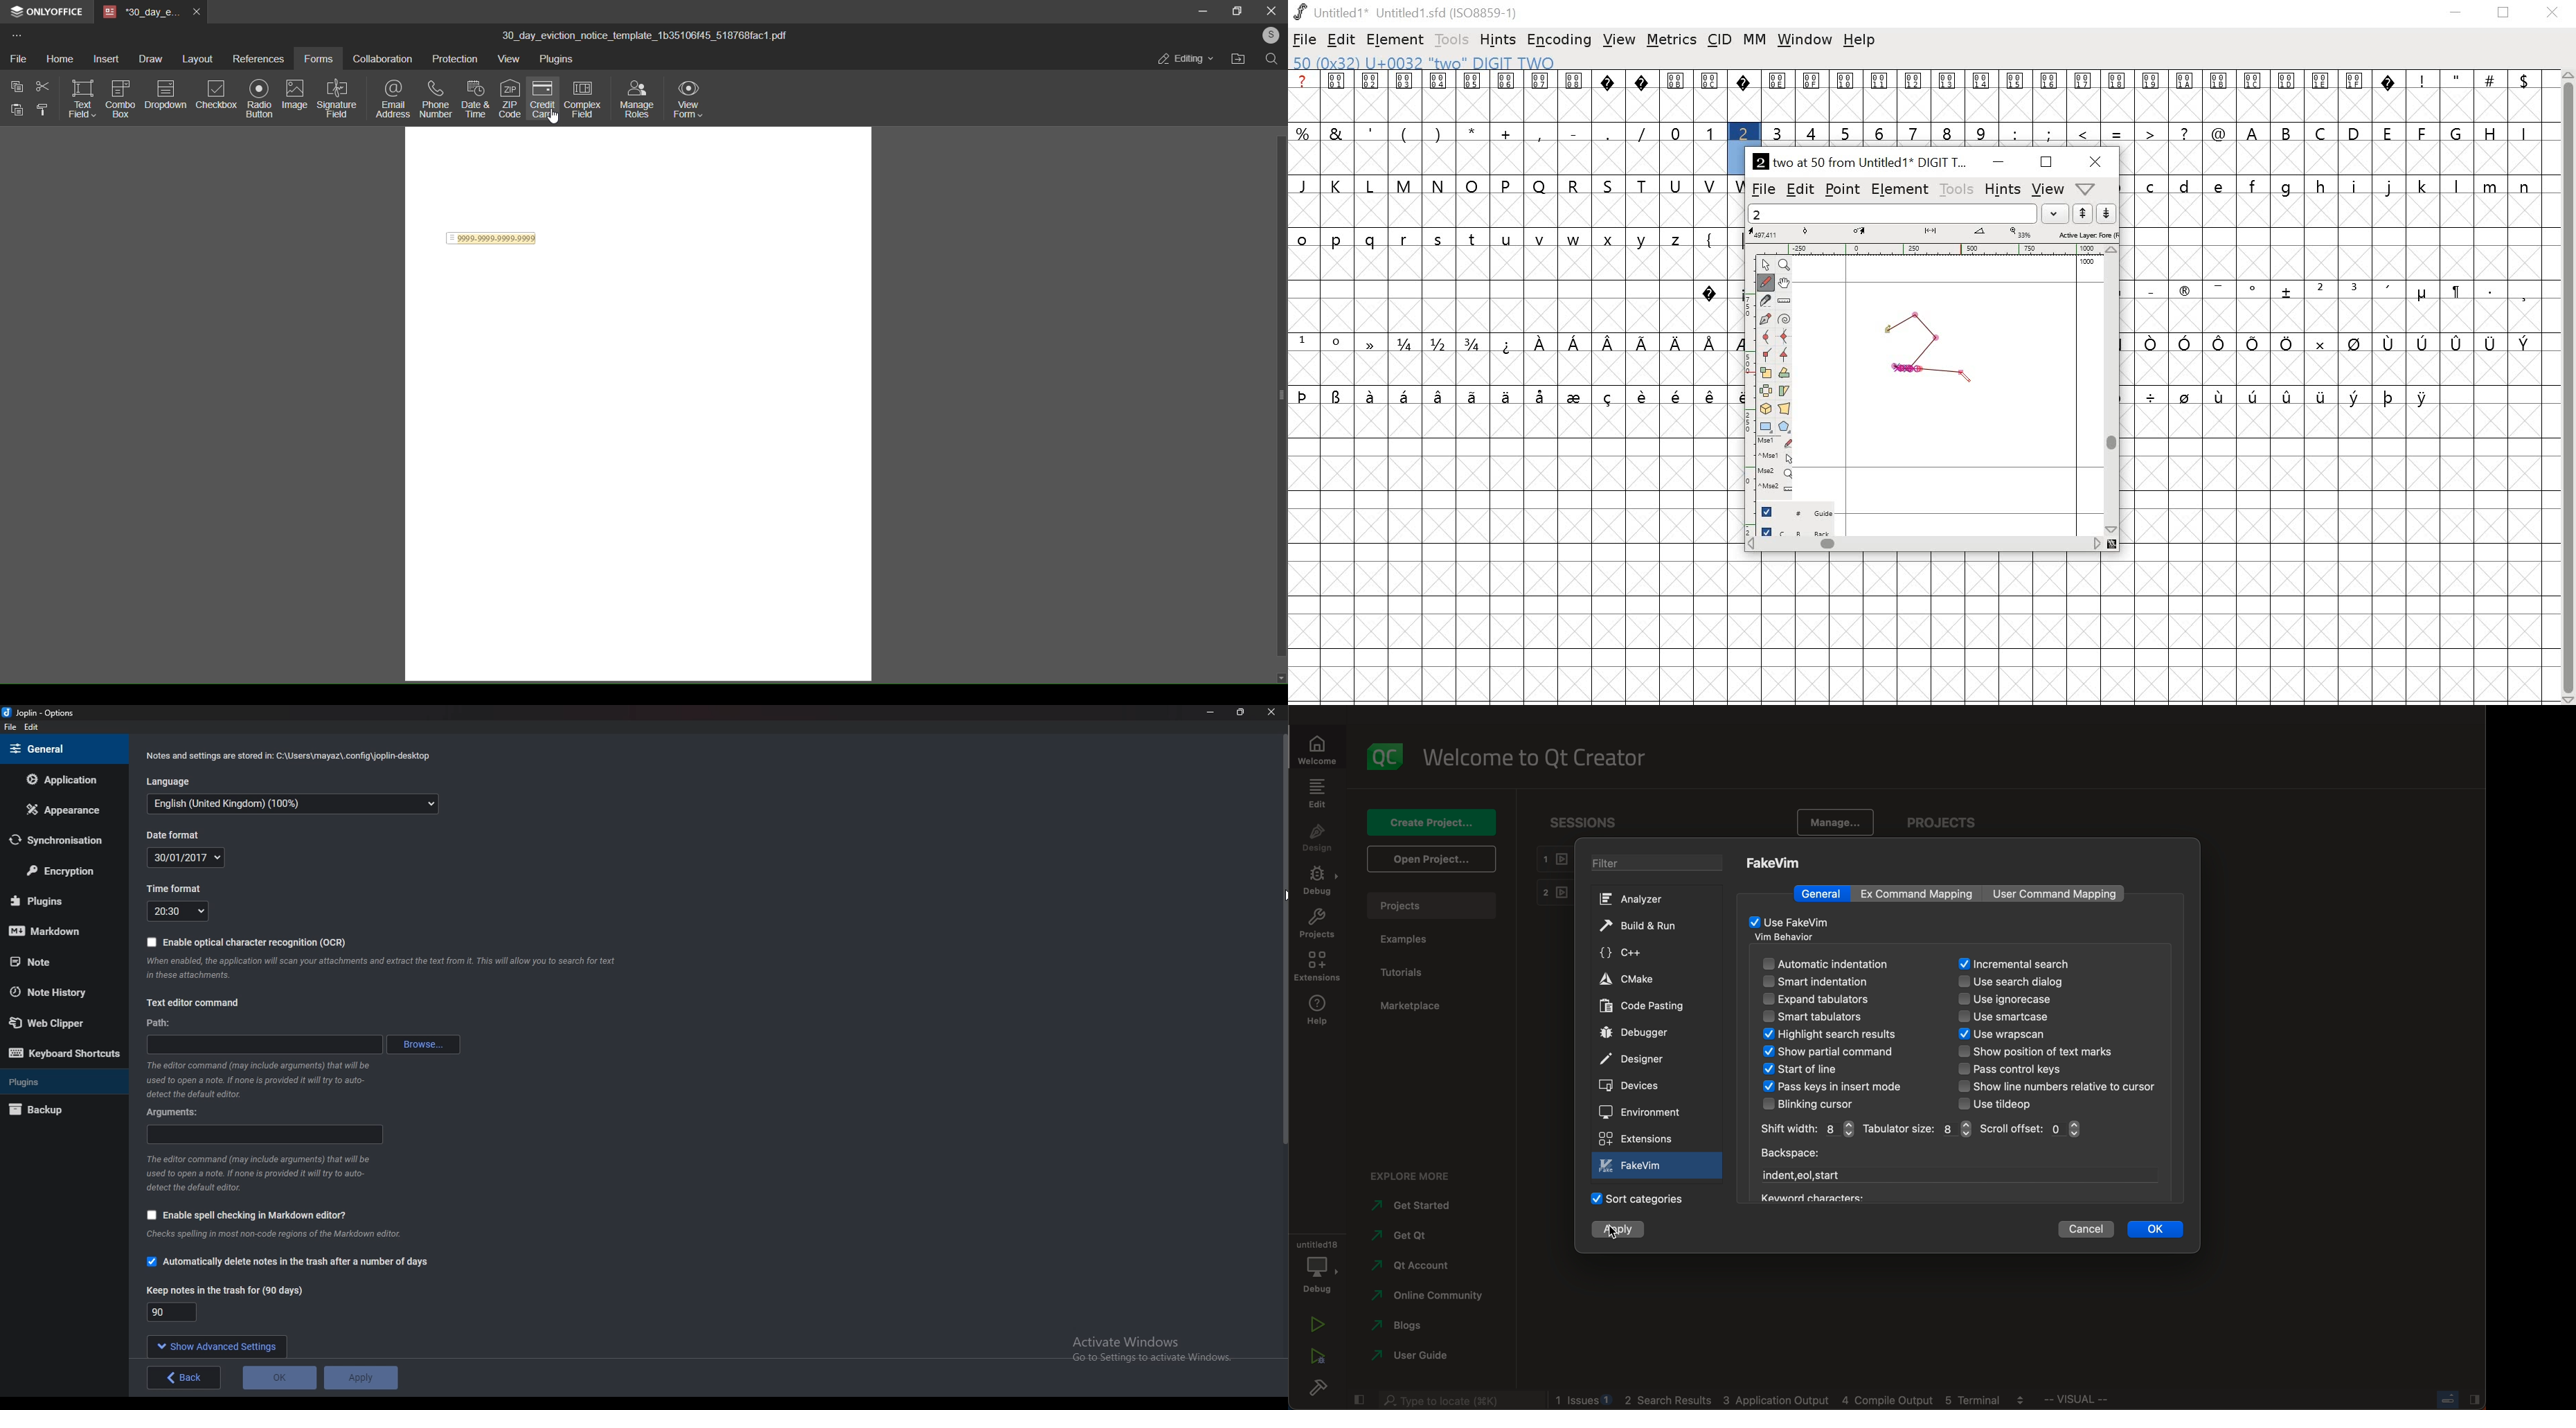 The height and width of the screenshot is (1428, 2576). Describe the element at coordinates (178, 1112) in the screenshot. I see `Arguments` at that location.